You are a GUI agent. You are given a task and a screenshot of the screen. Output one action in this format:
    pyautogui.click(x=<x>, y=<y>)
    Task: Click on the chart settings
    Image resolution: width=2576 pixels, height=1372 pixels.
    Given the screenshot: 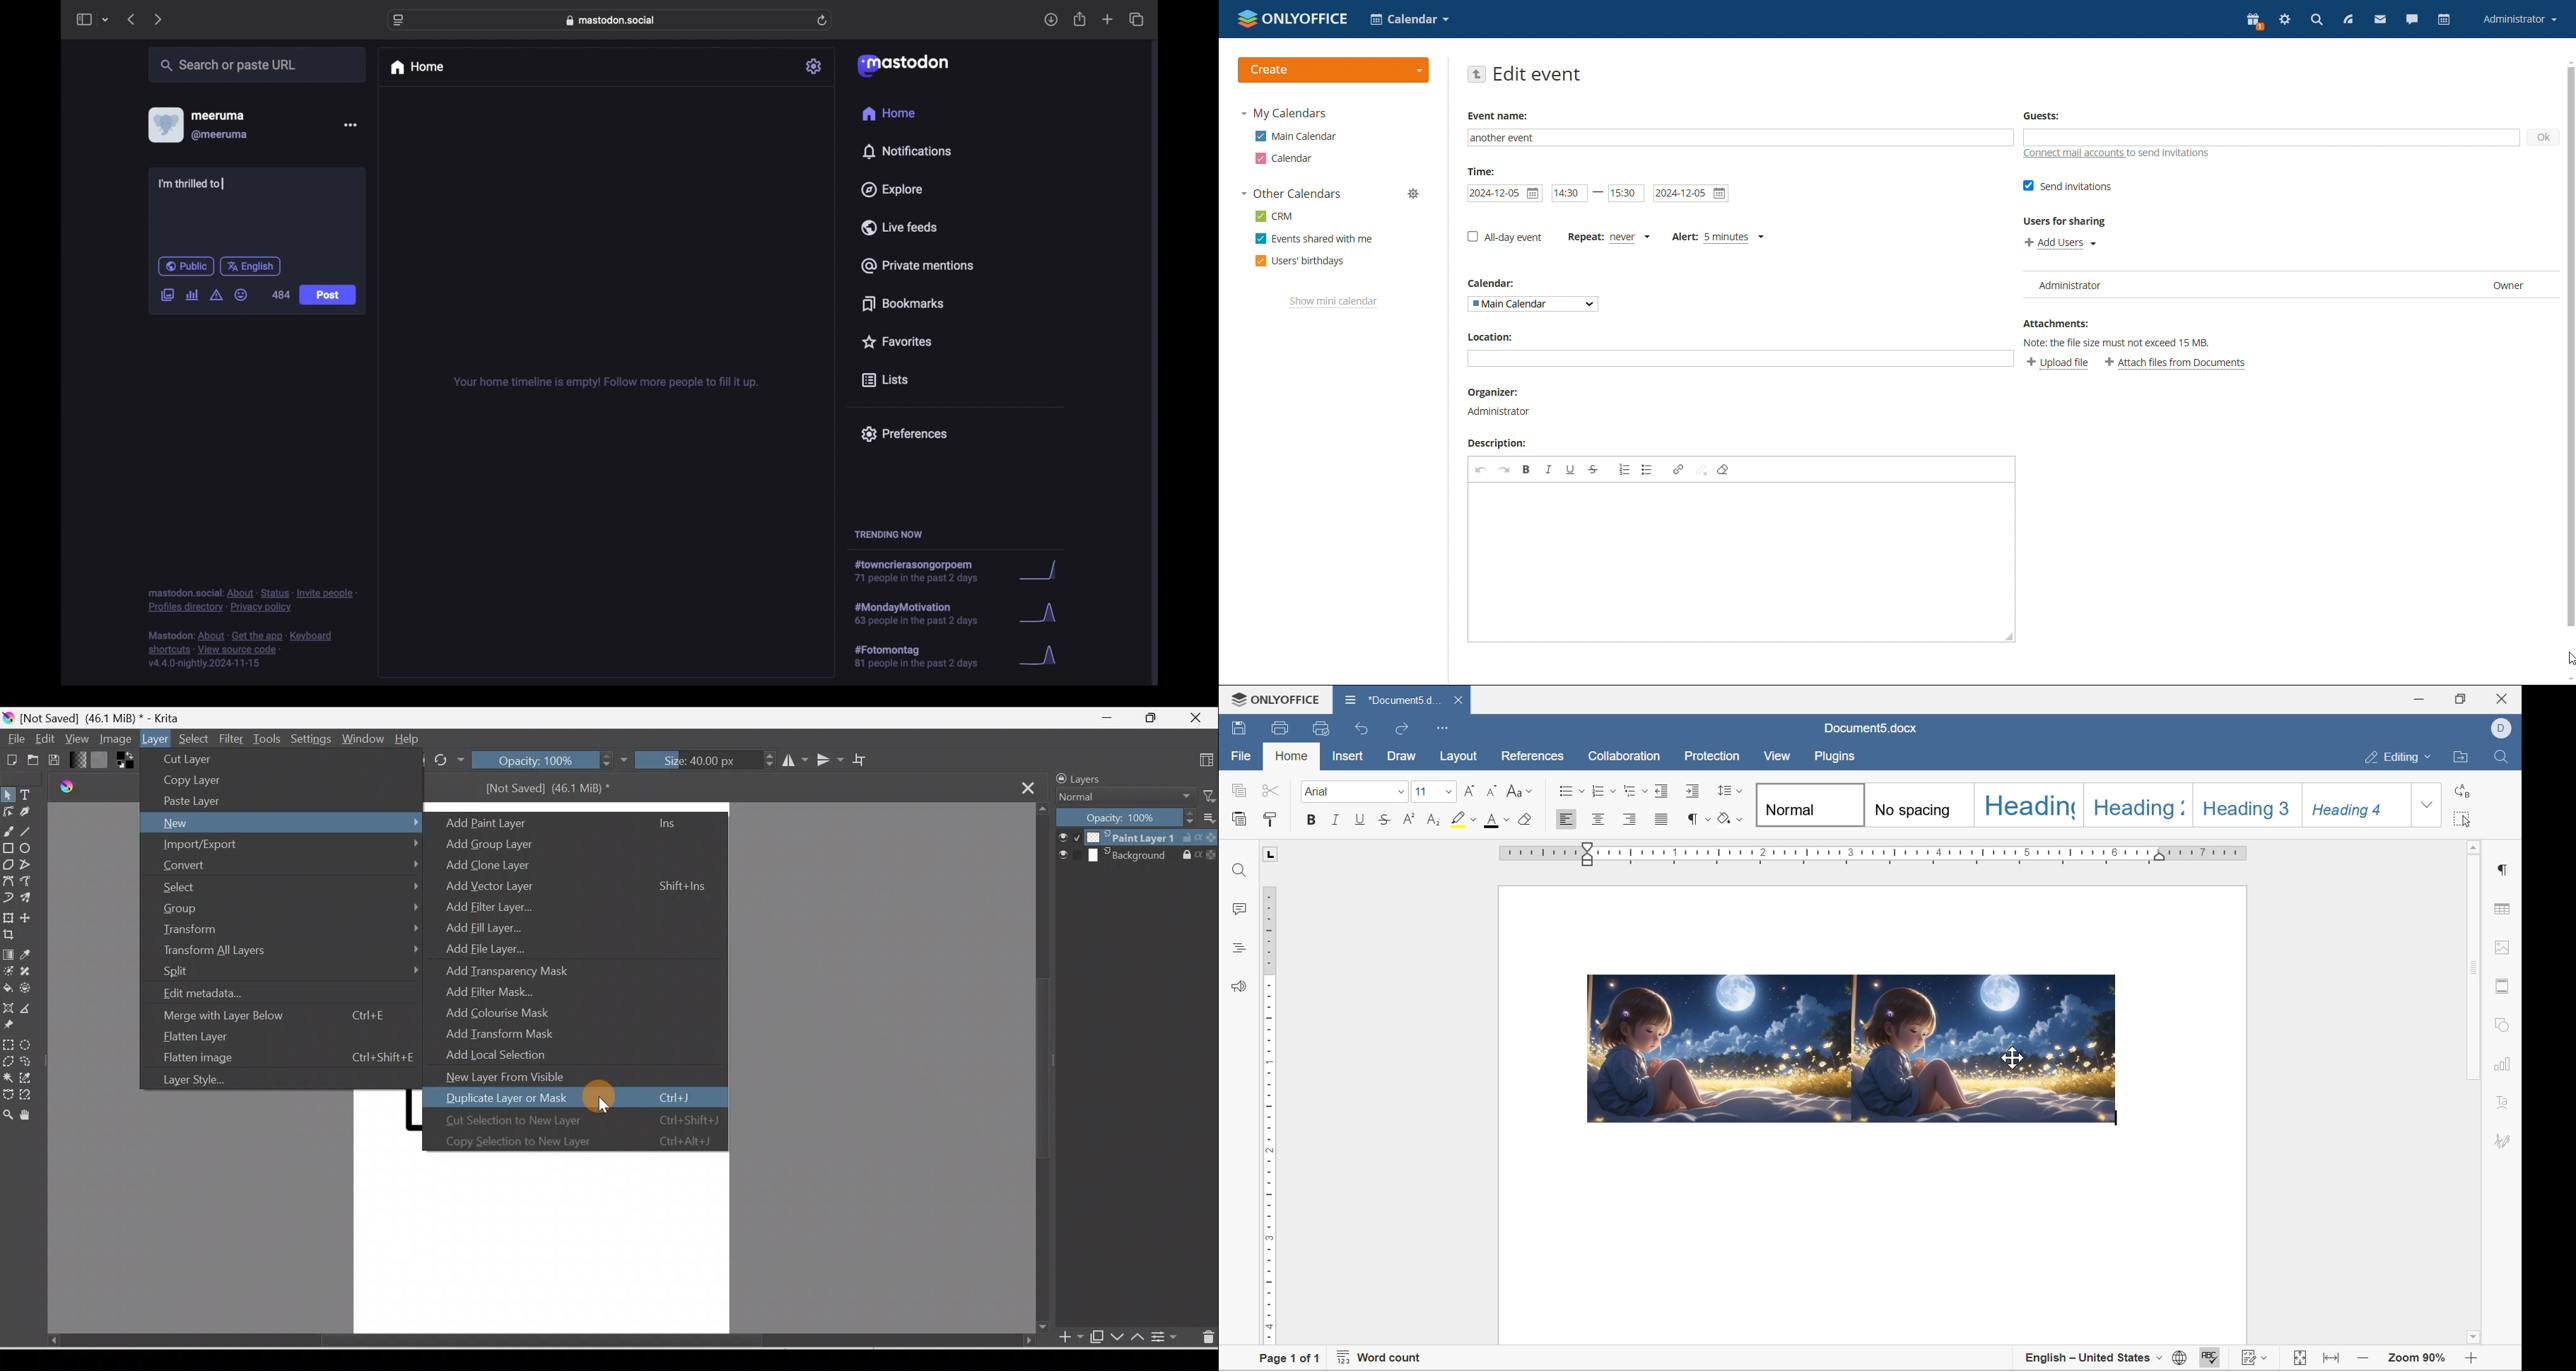 What is the action you would take?
    pyautogui.click(x=2504, y=1062)
    